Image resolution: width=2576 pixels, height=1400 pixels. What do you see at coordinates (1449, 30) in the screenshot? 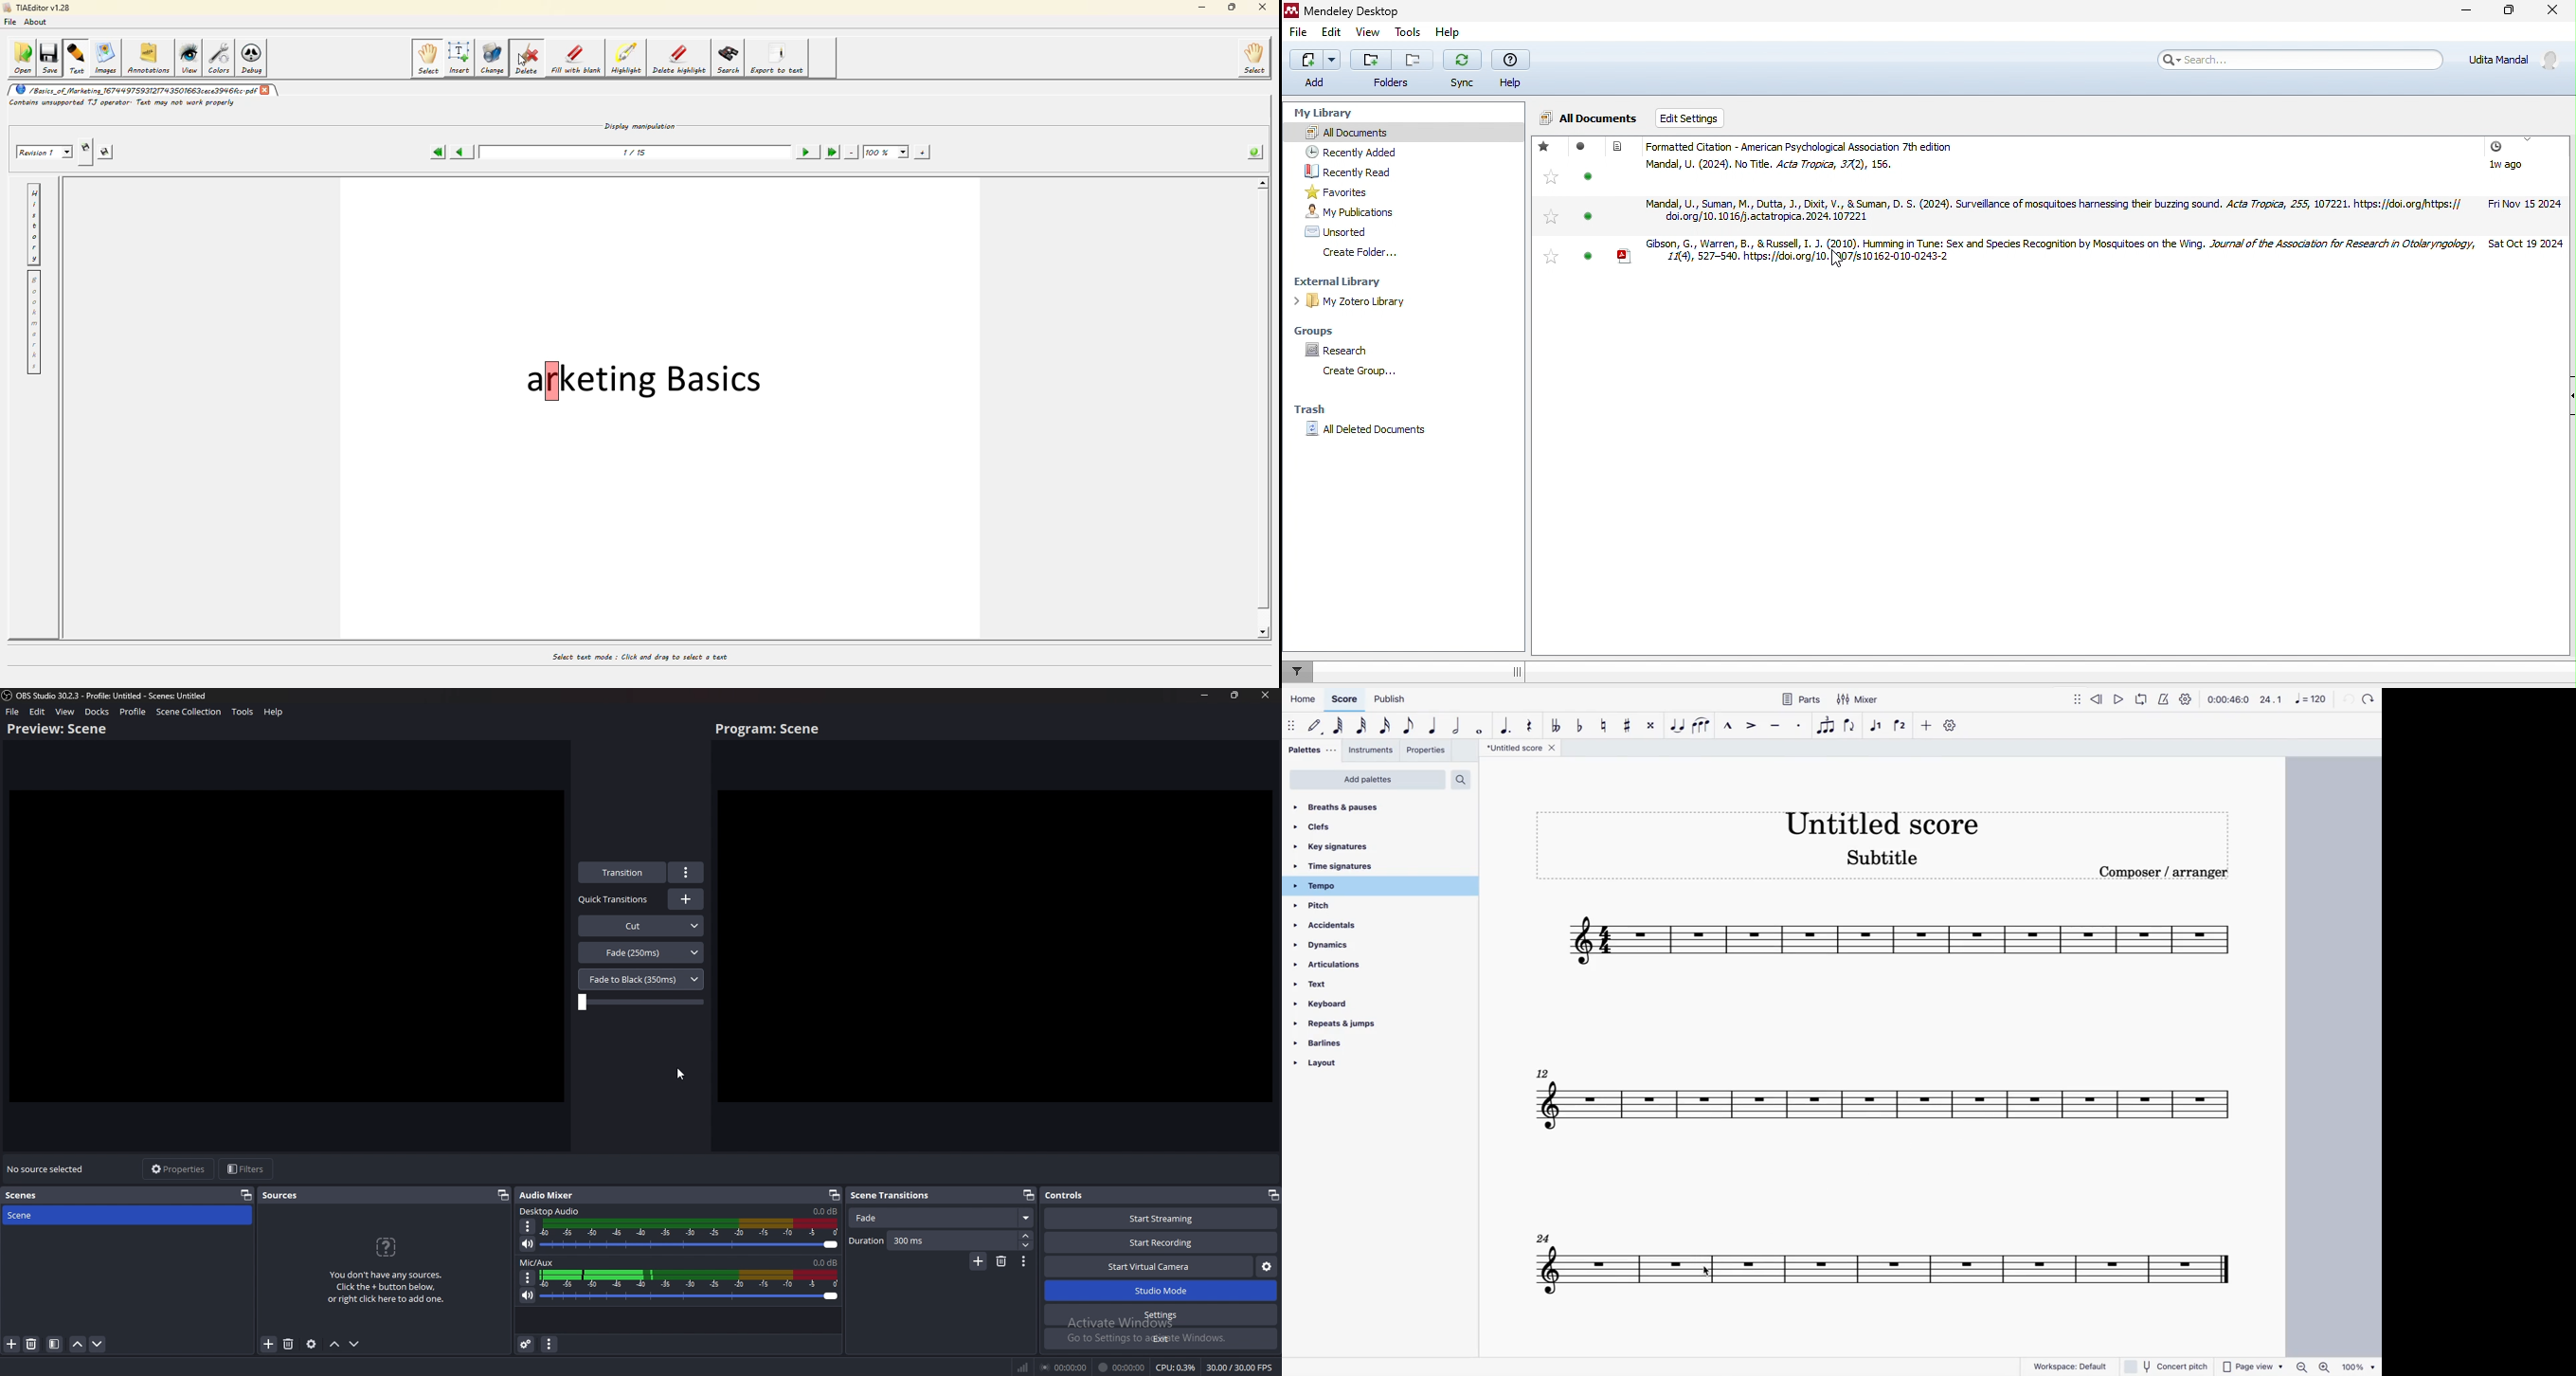
I see `help` at bounding box center [1449, 30].